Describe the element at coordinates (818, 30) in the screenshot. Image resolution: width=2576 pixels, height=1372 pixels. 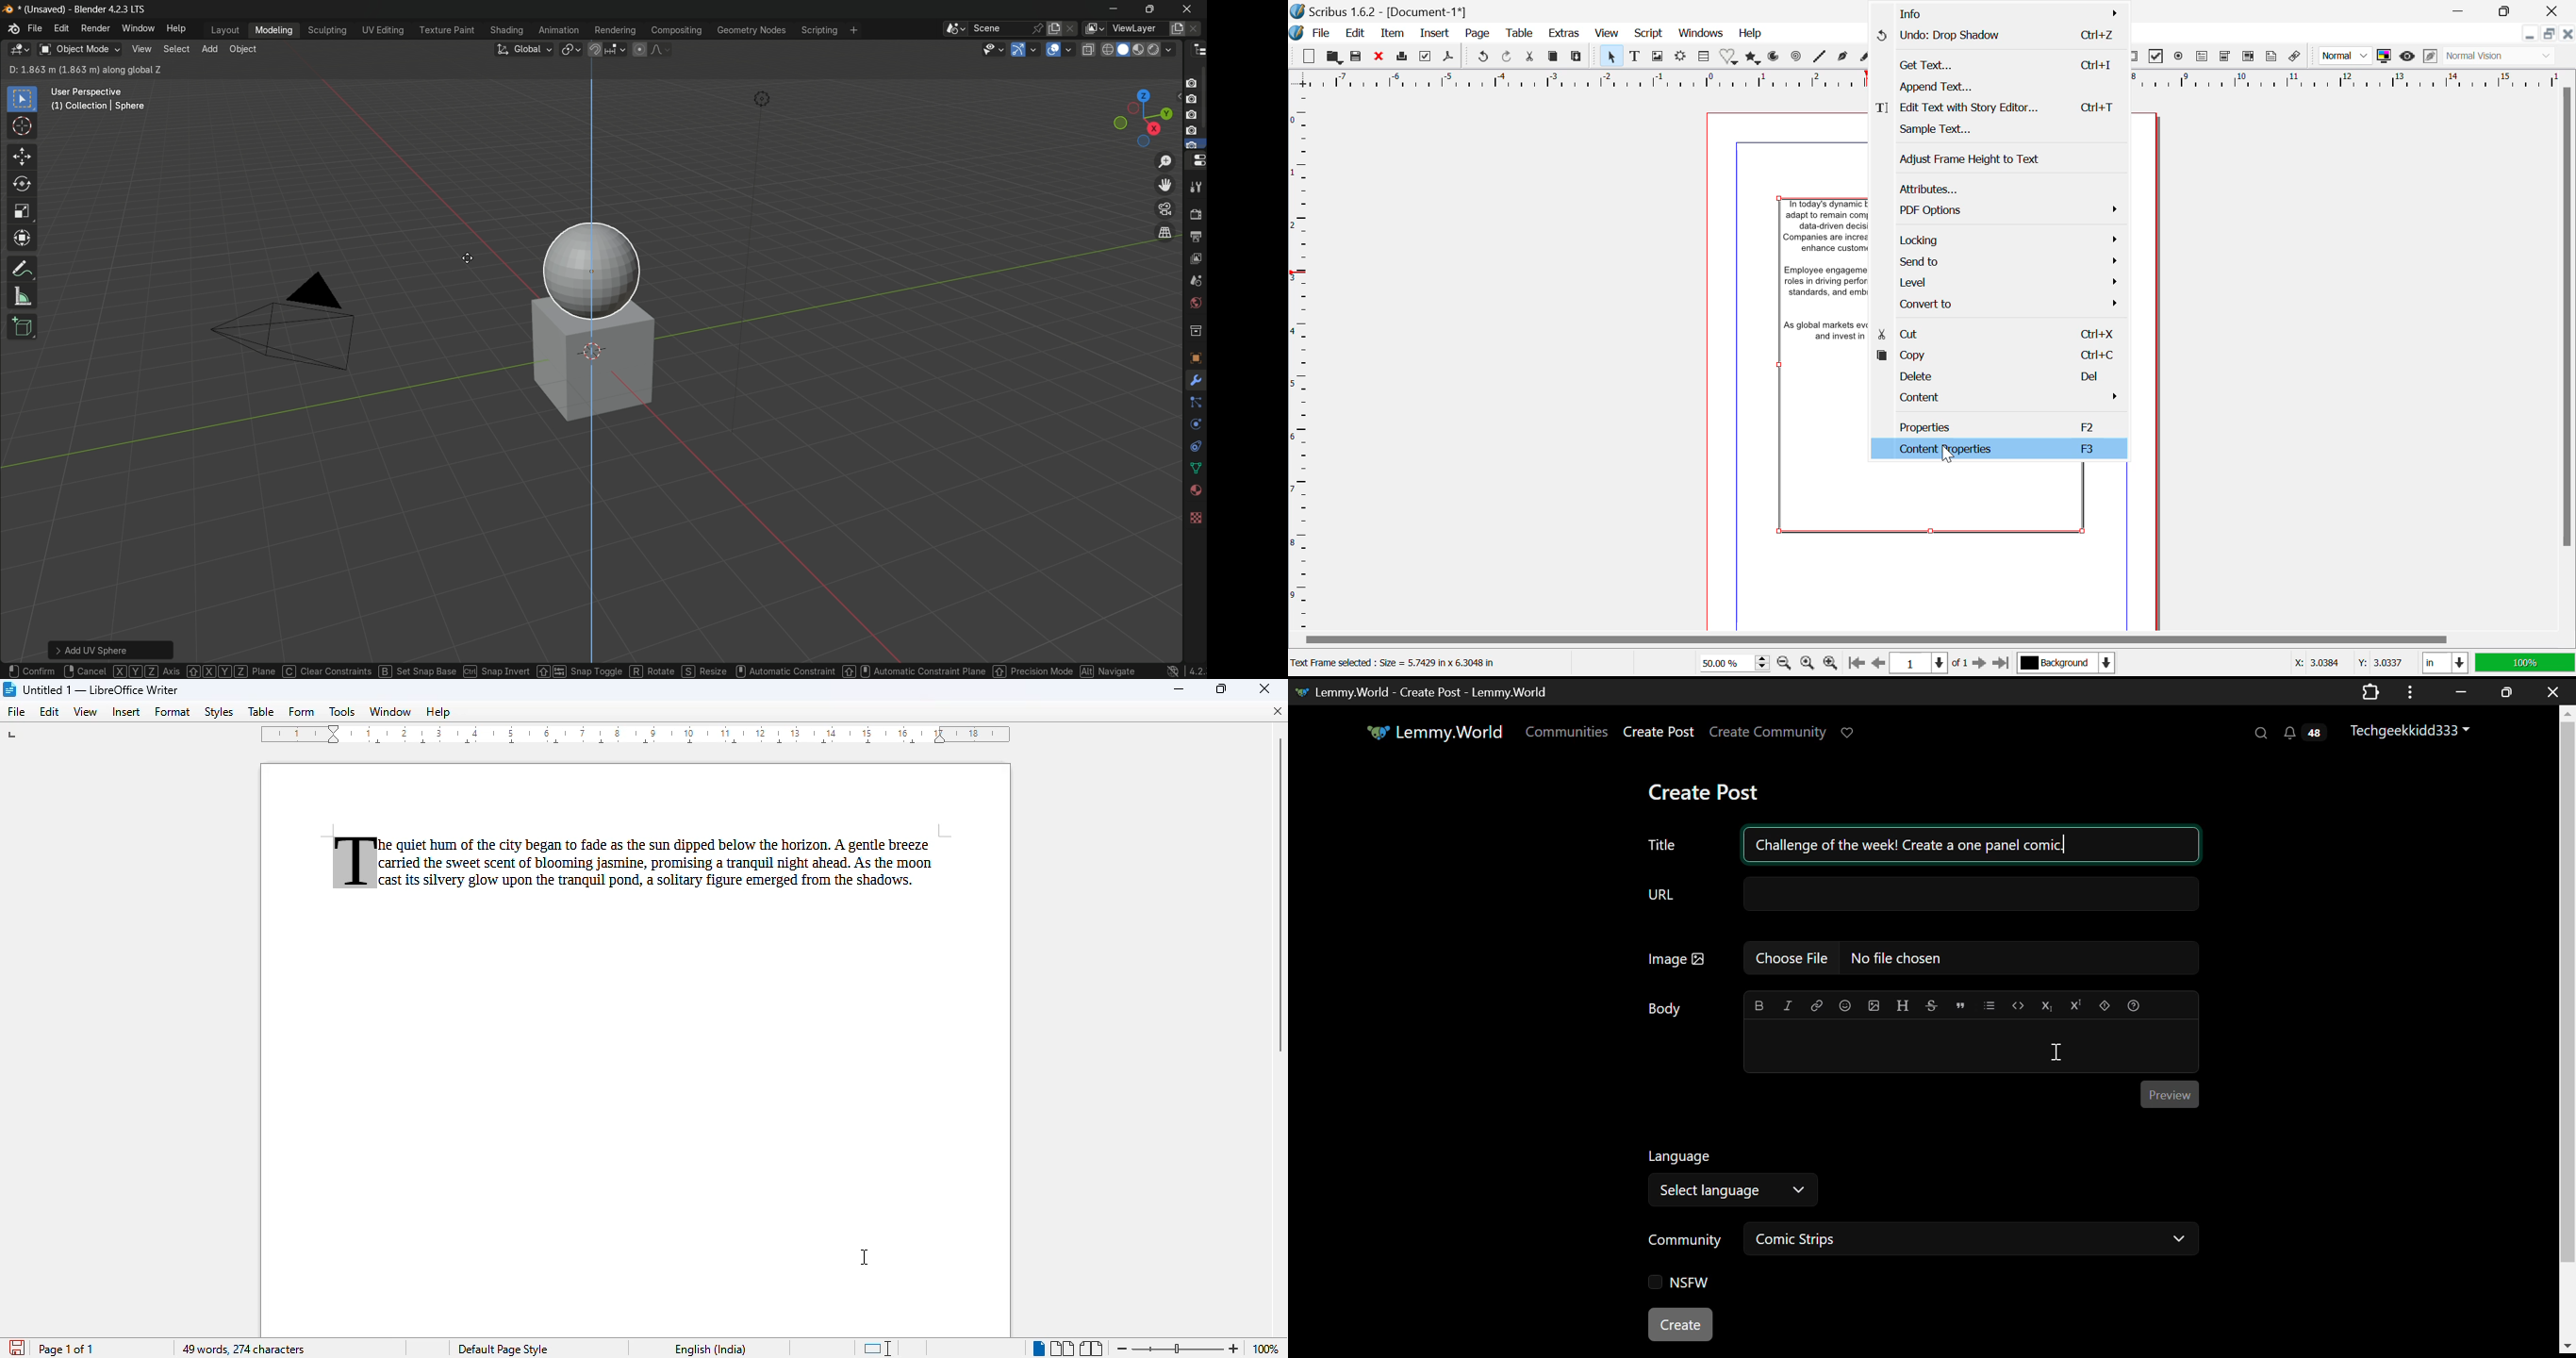
I see `scripting menu` at that location.